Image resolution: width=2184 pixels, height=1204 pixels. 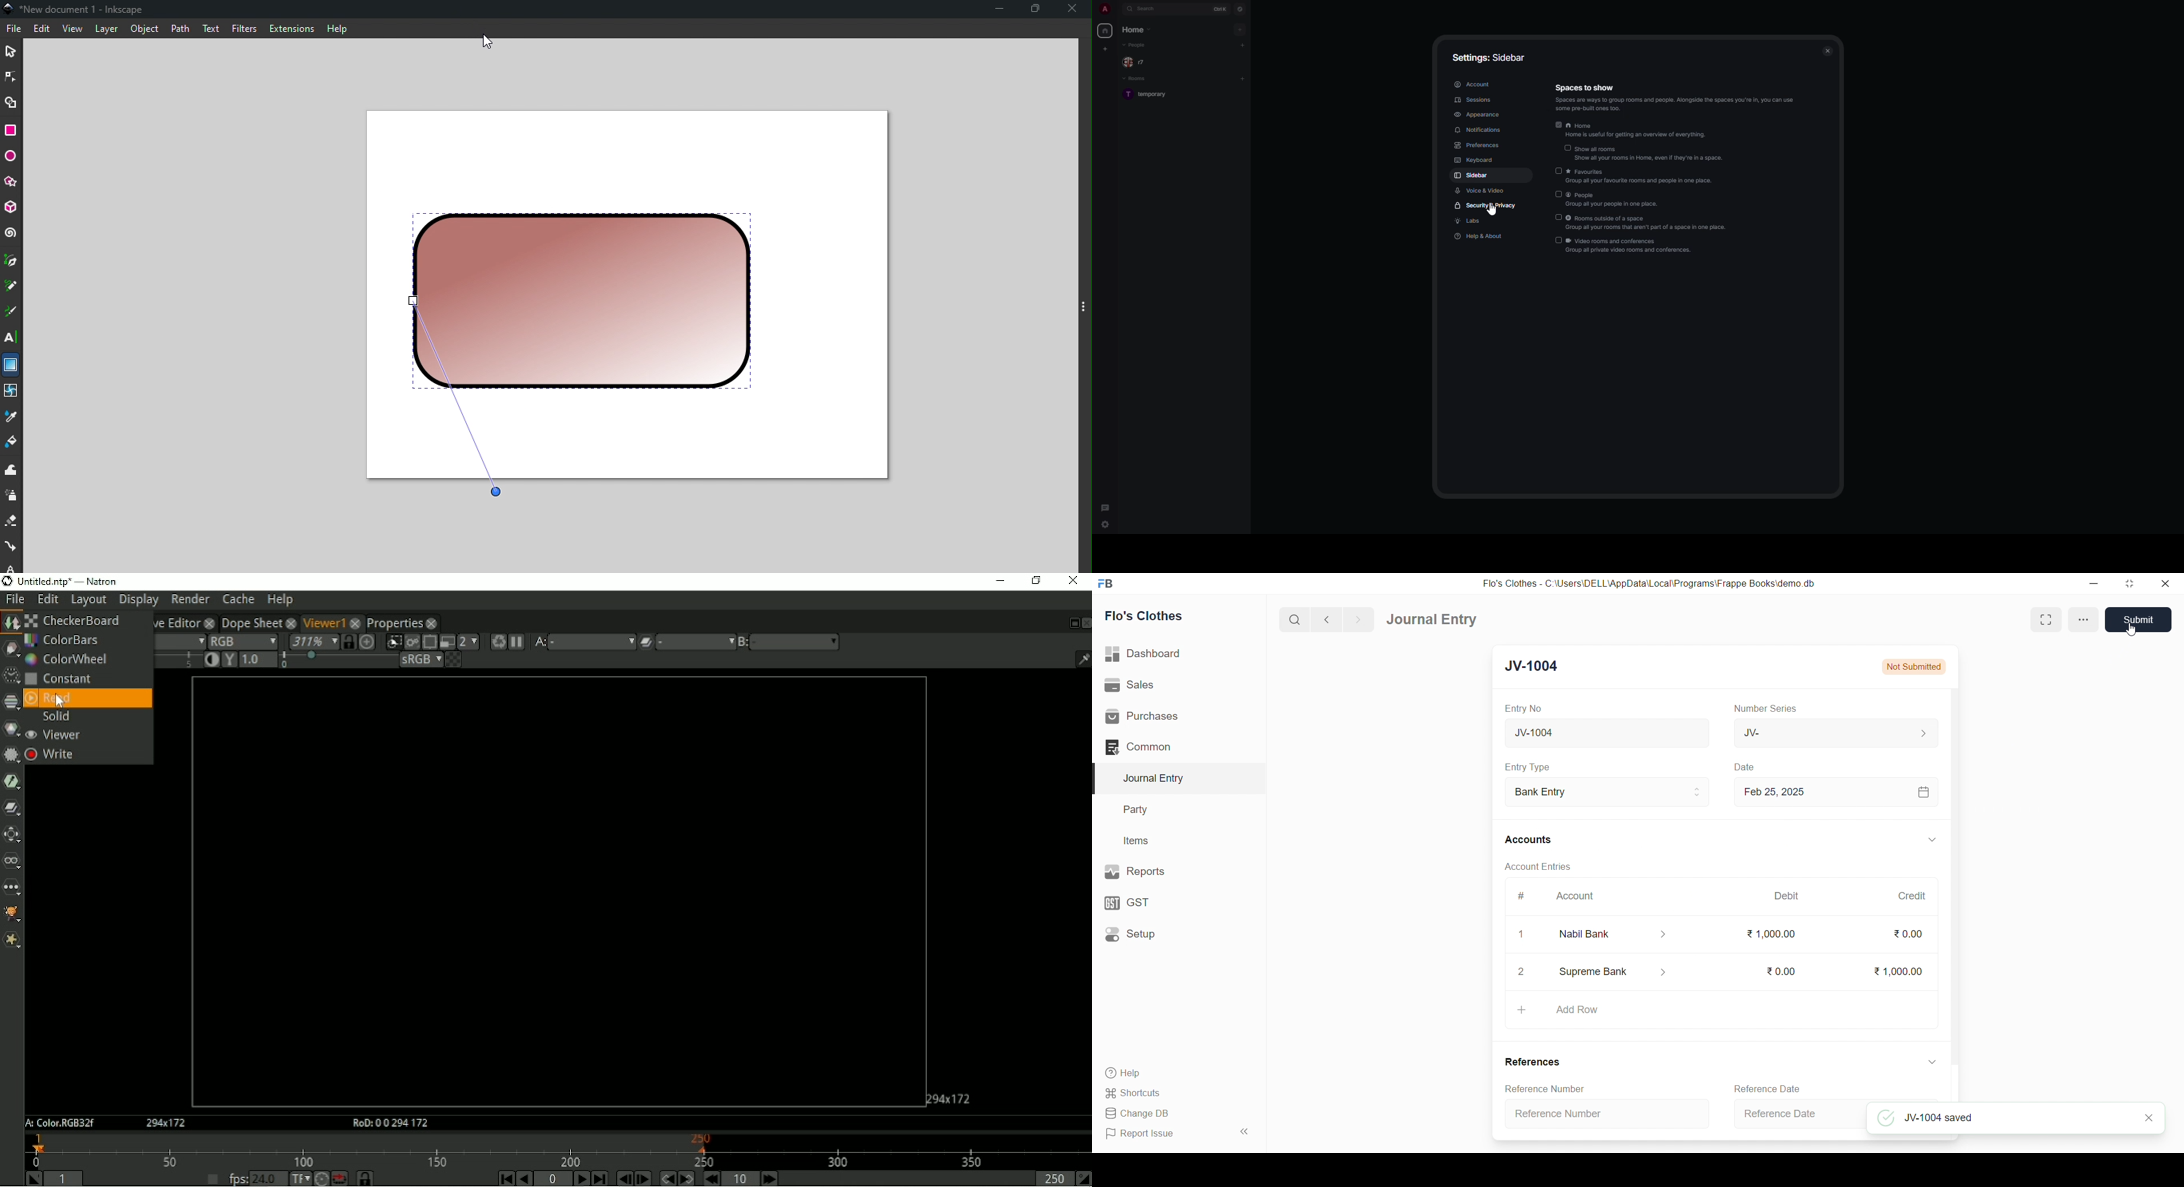 I want to click on GST, so click(x=1170, y=900).